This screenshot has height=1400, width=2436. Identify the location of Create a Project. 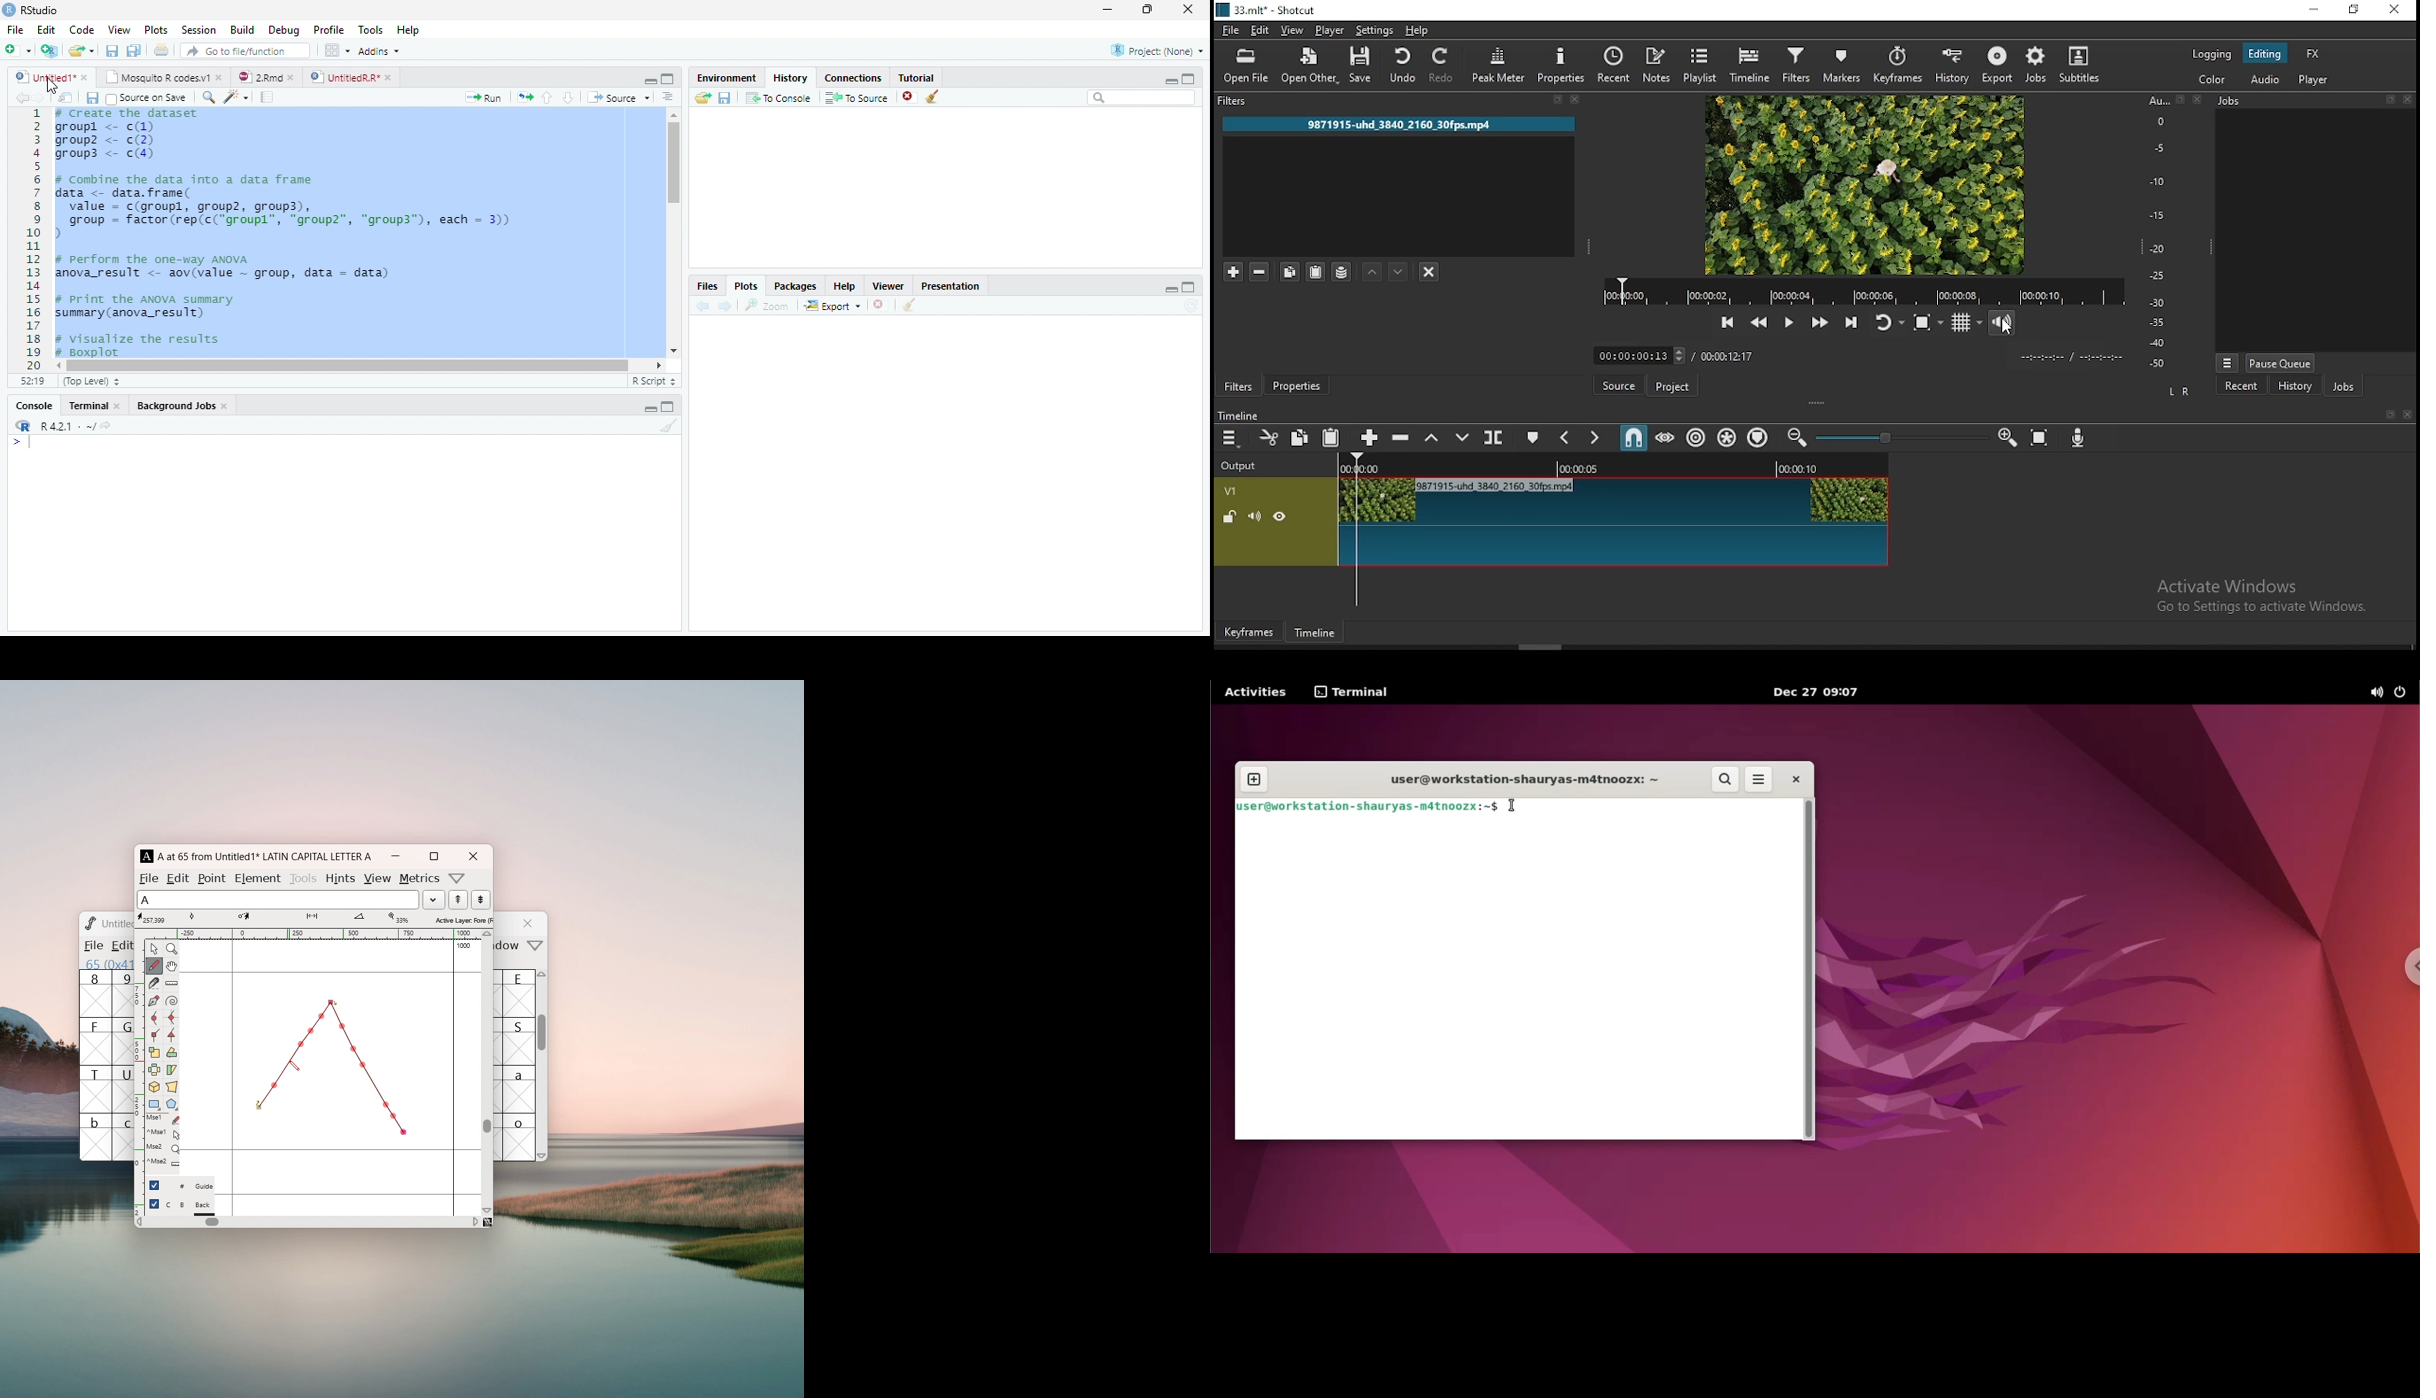
(50, 50).